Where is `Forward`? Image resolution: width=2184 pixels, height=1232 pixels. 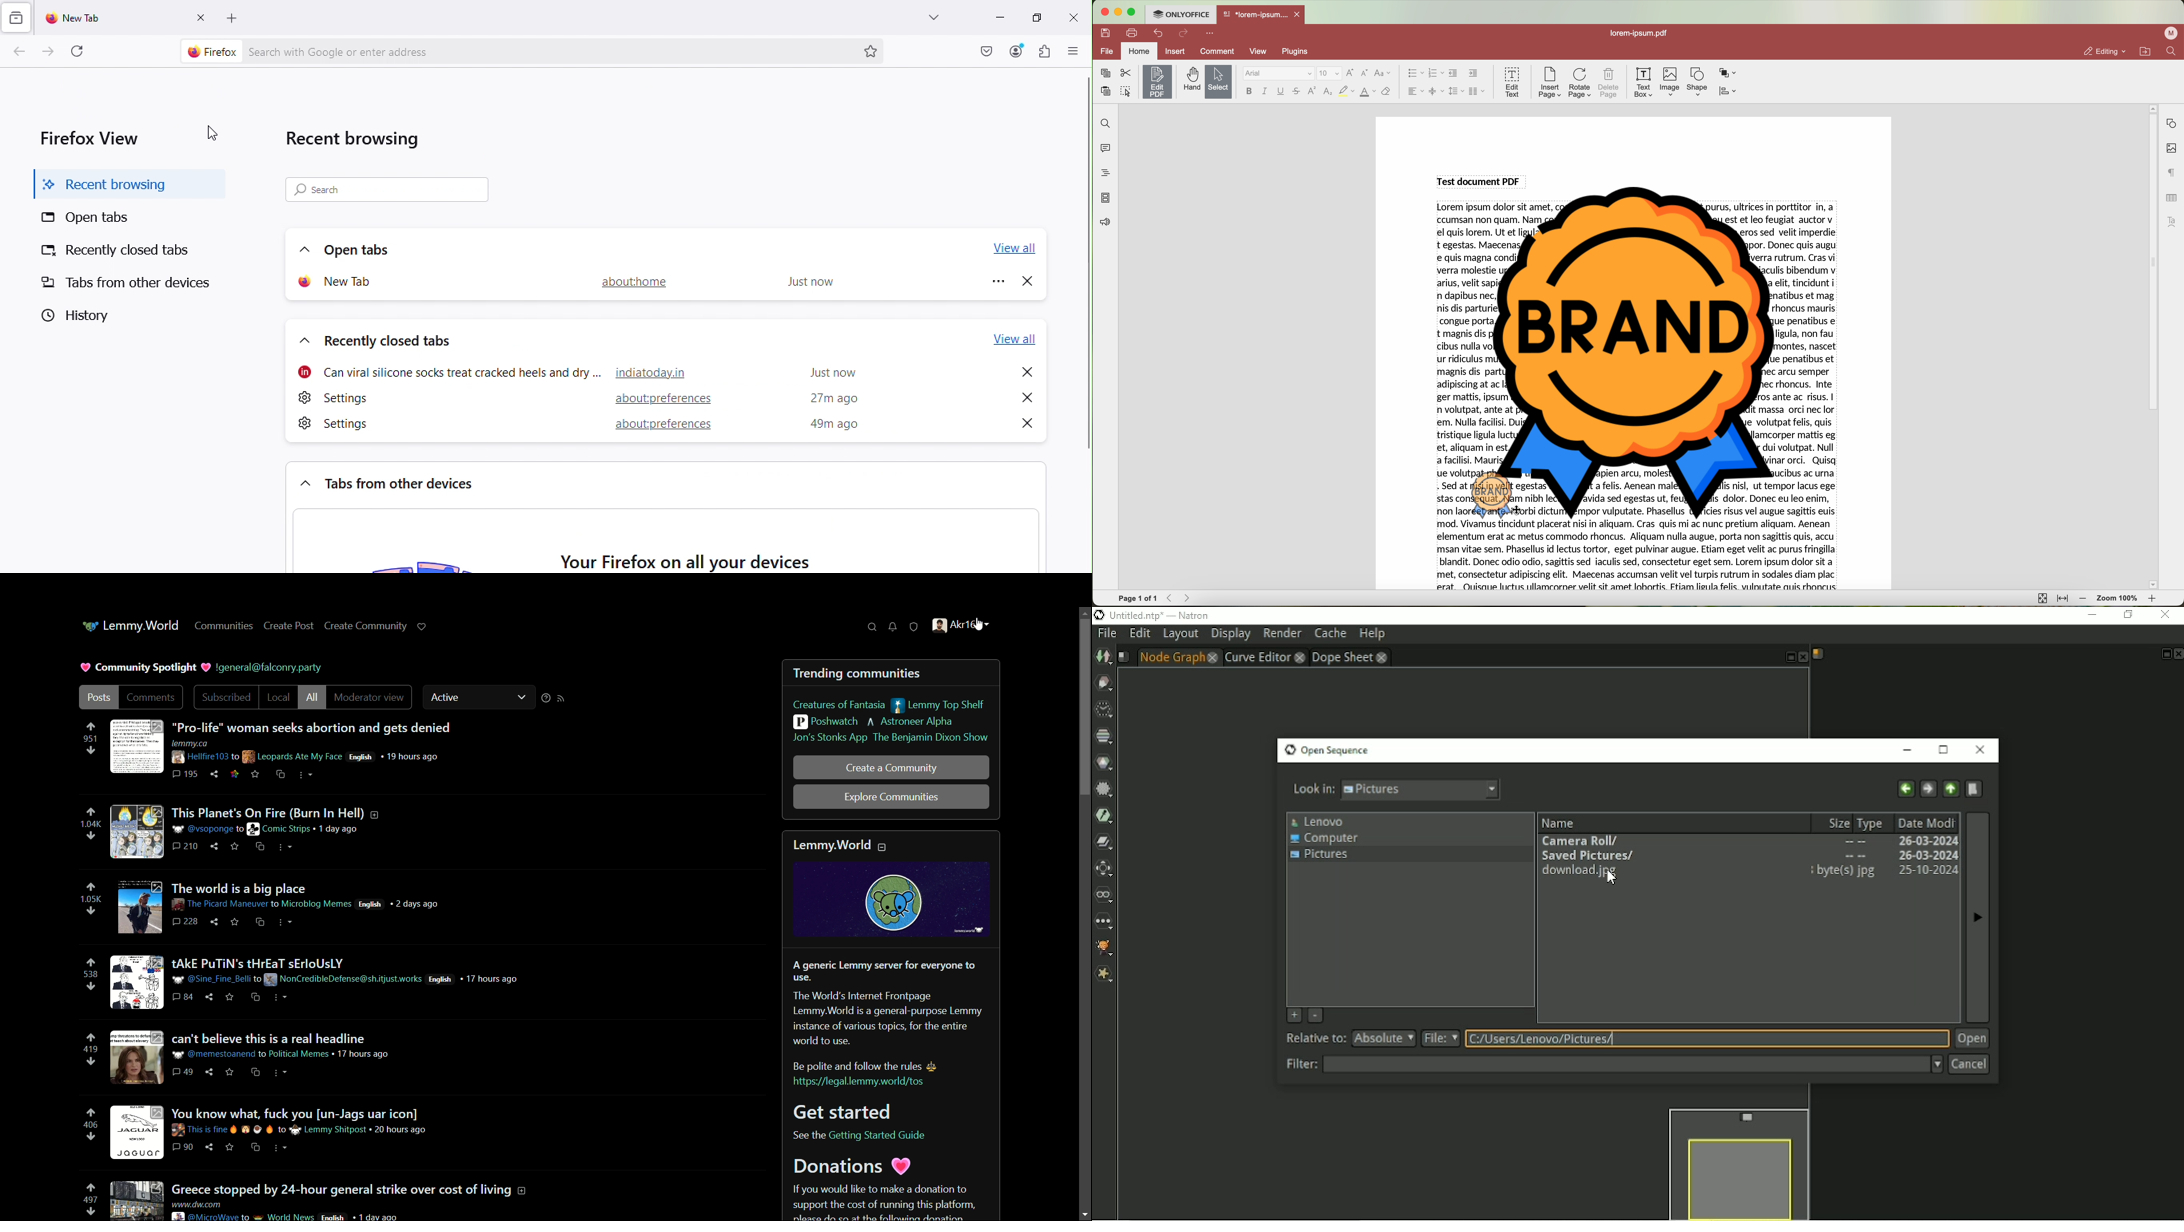 Forward is located at coordinates (1190, 599).